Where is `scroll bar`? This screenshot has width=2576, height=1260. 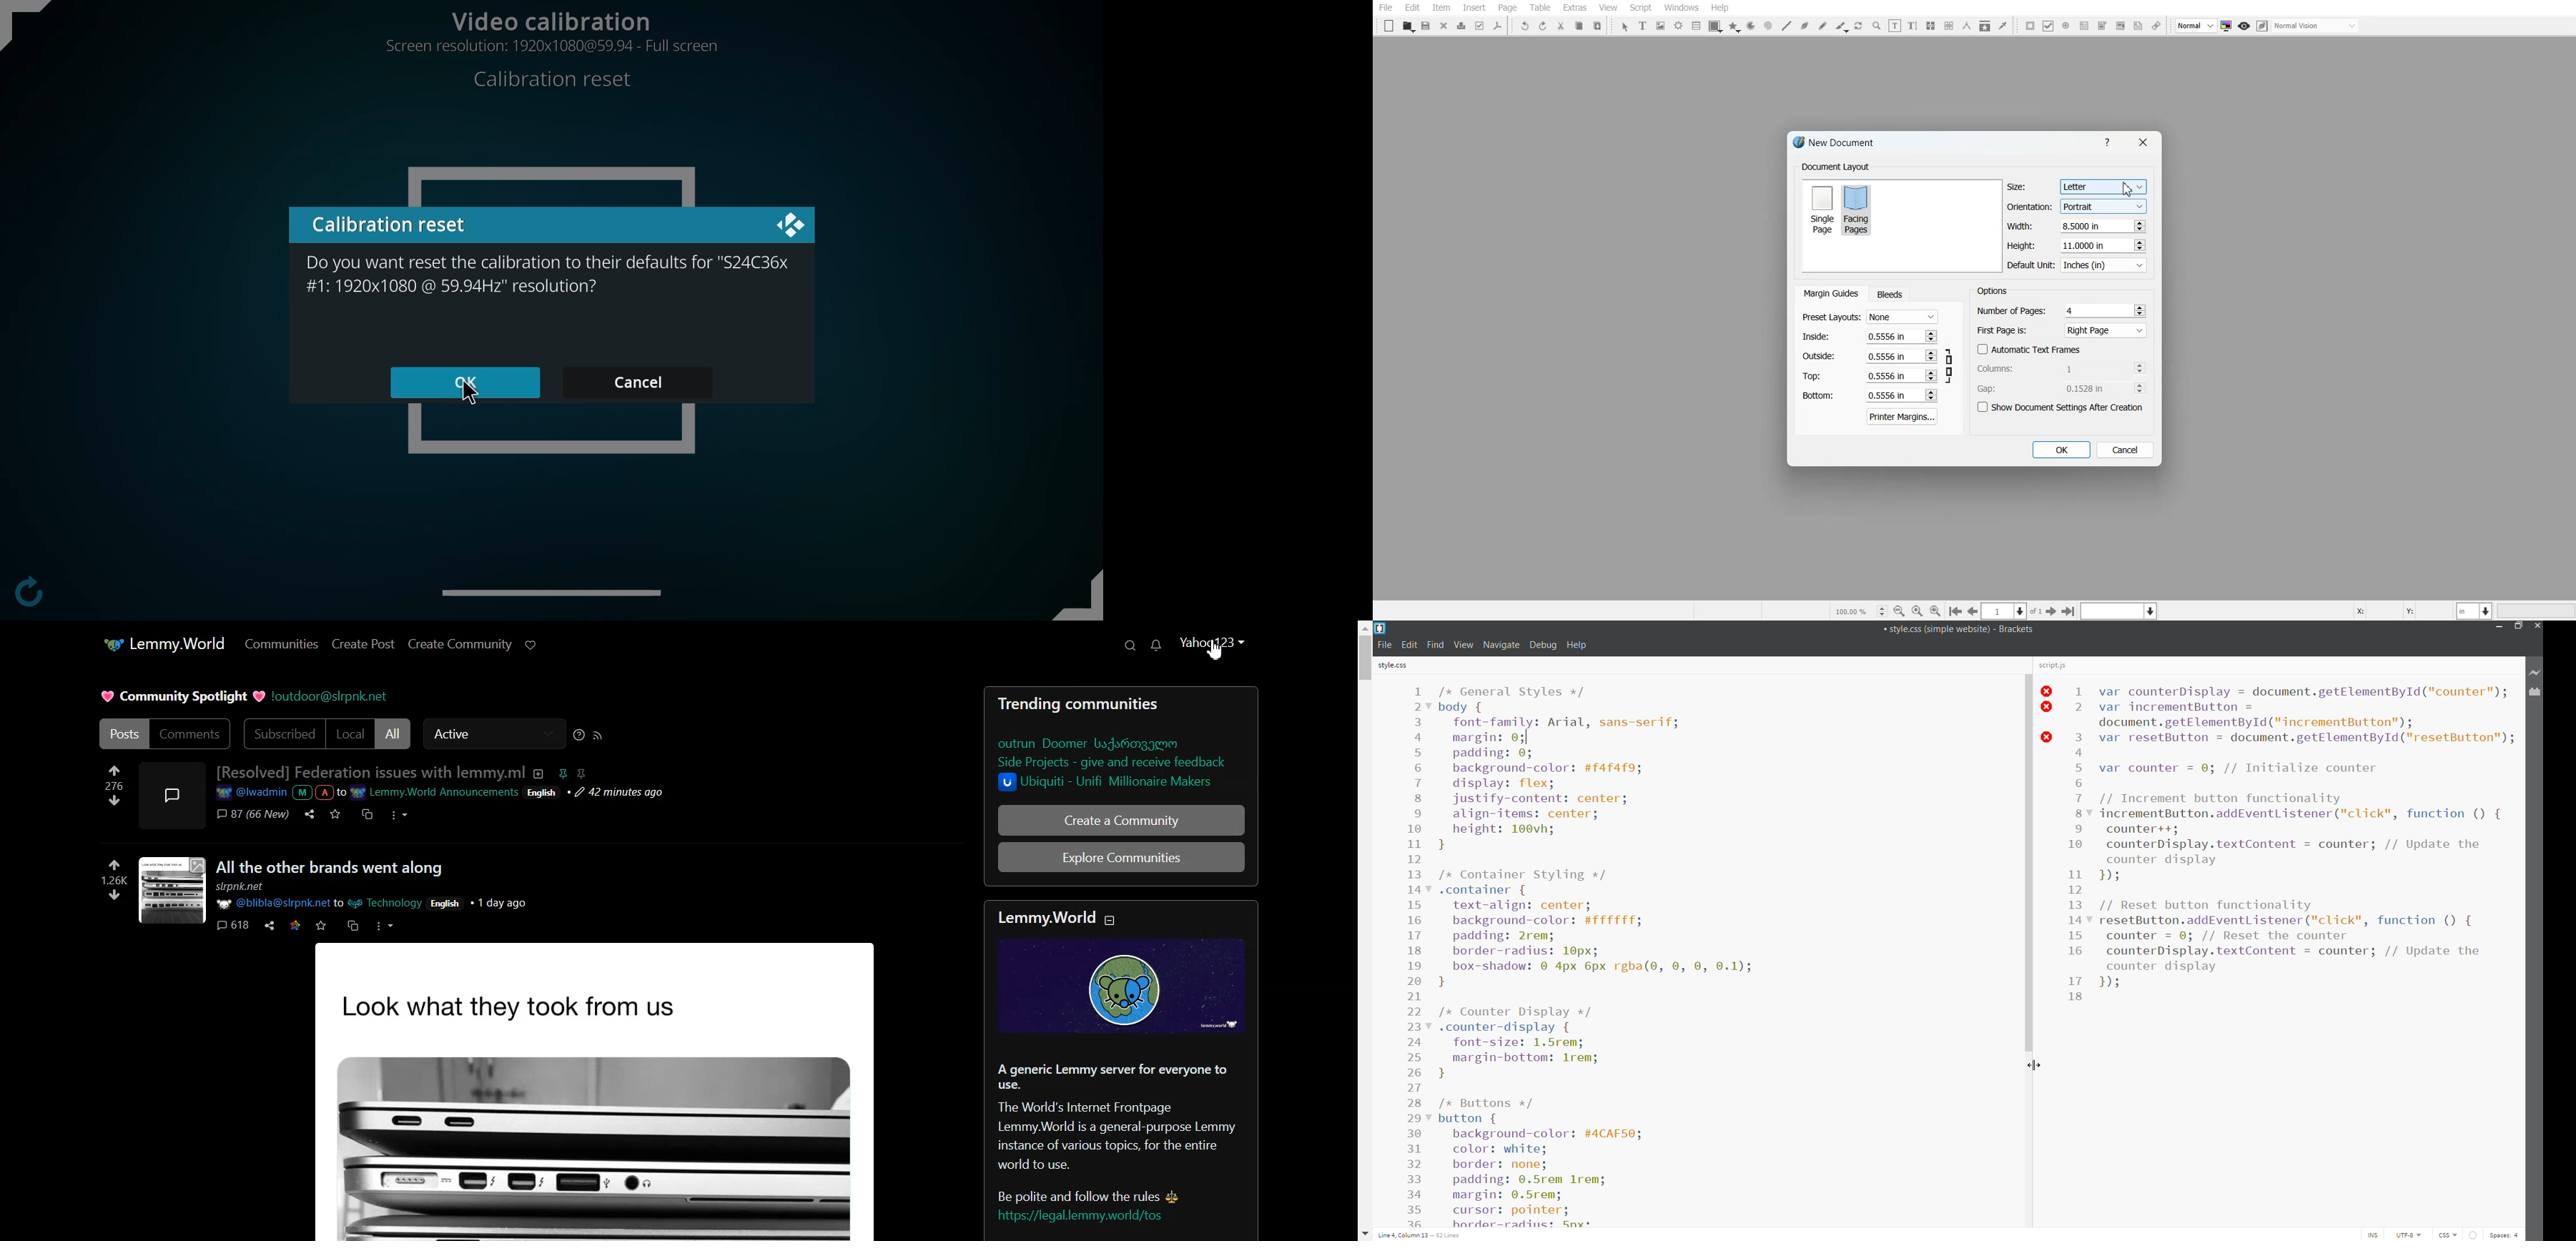
scroll bar is located at coordinates (2029, 950).